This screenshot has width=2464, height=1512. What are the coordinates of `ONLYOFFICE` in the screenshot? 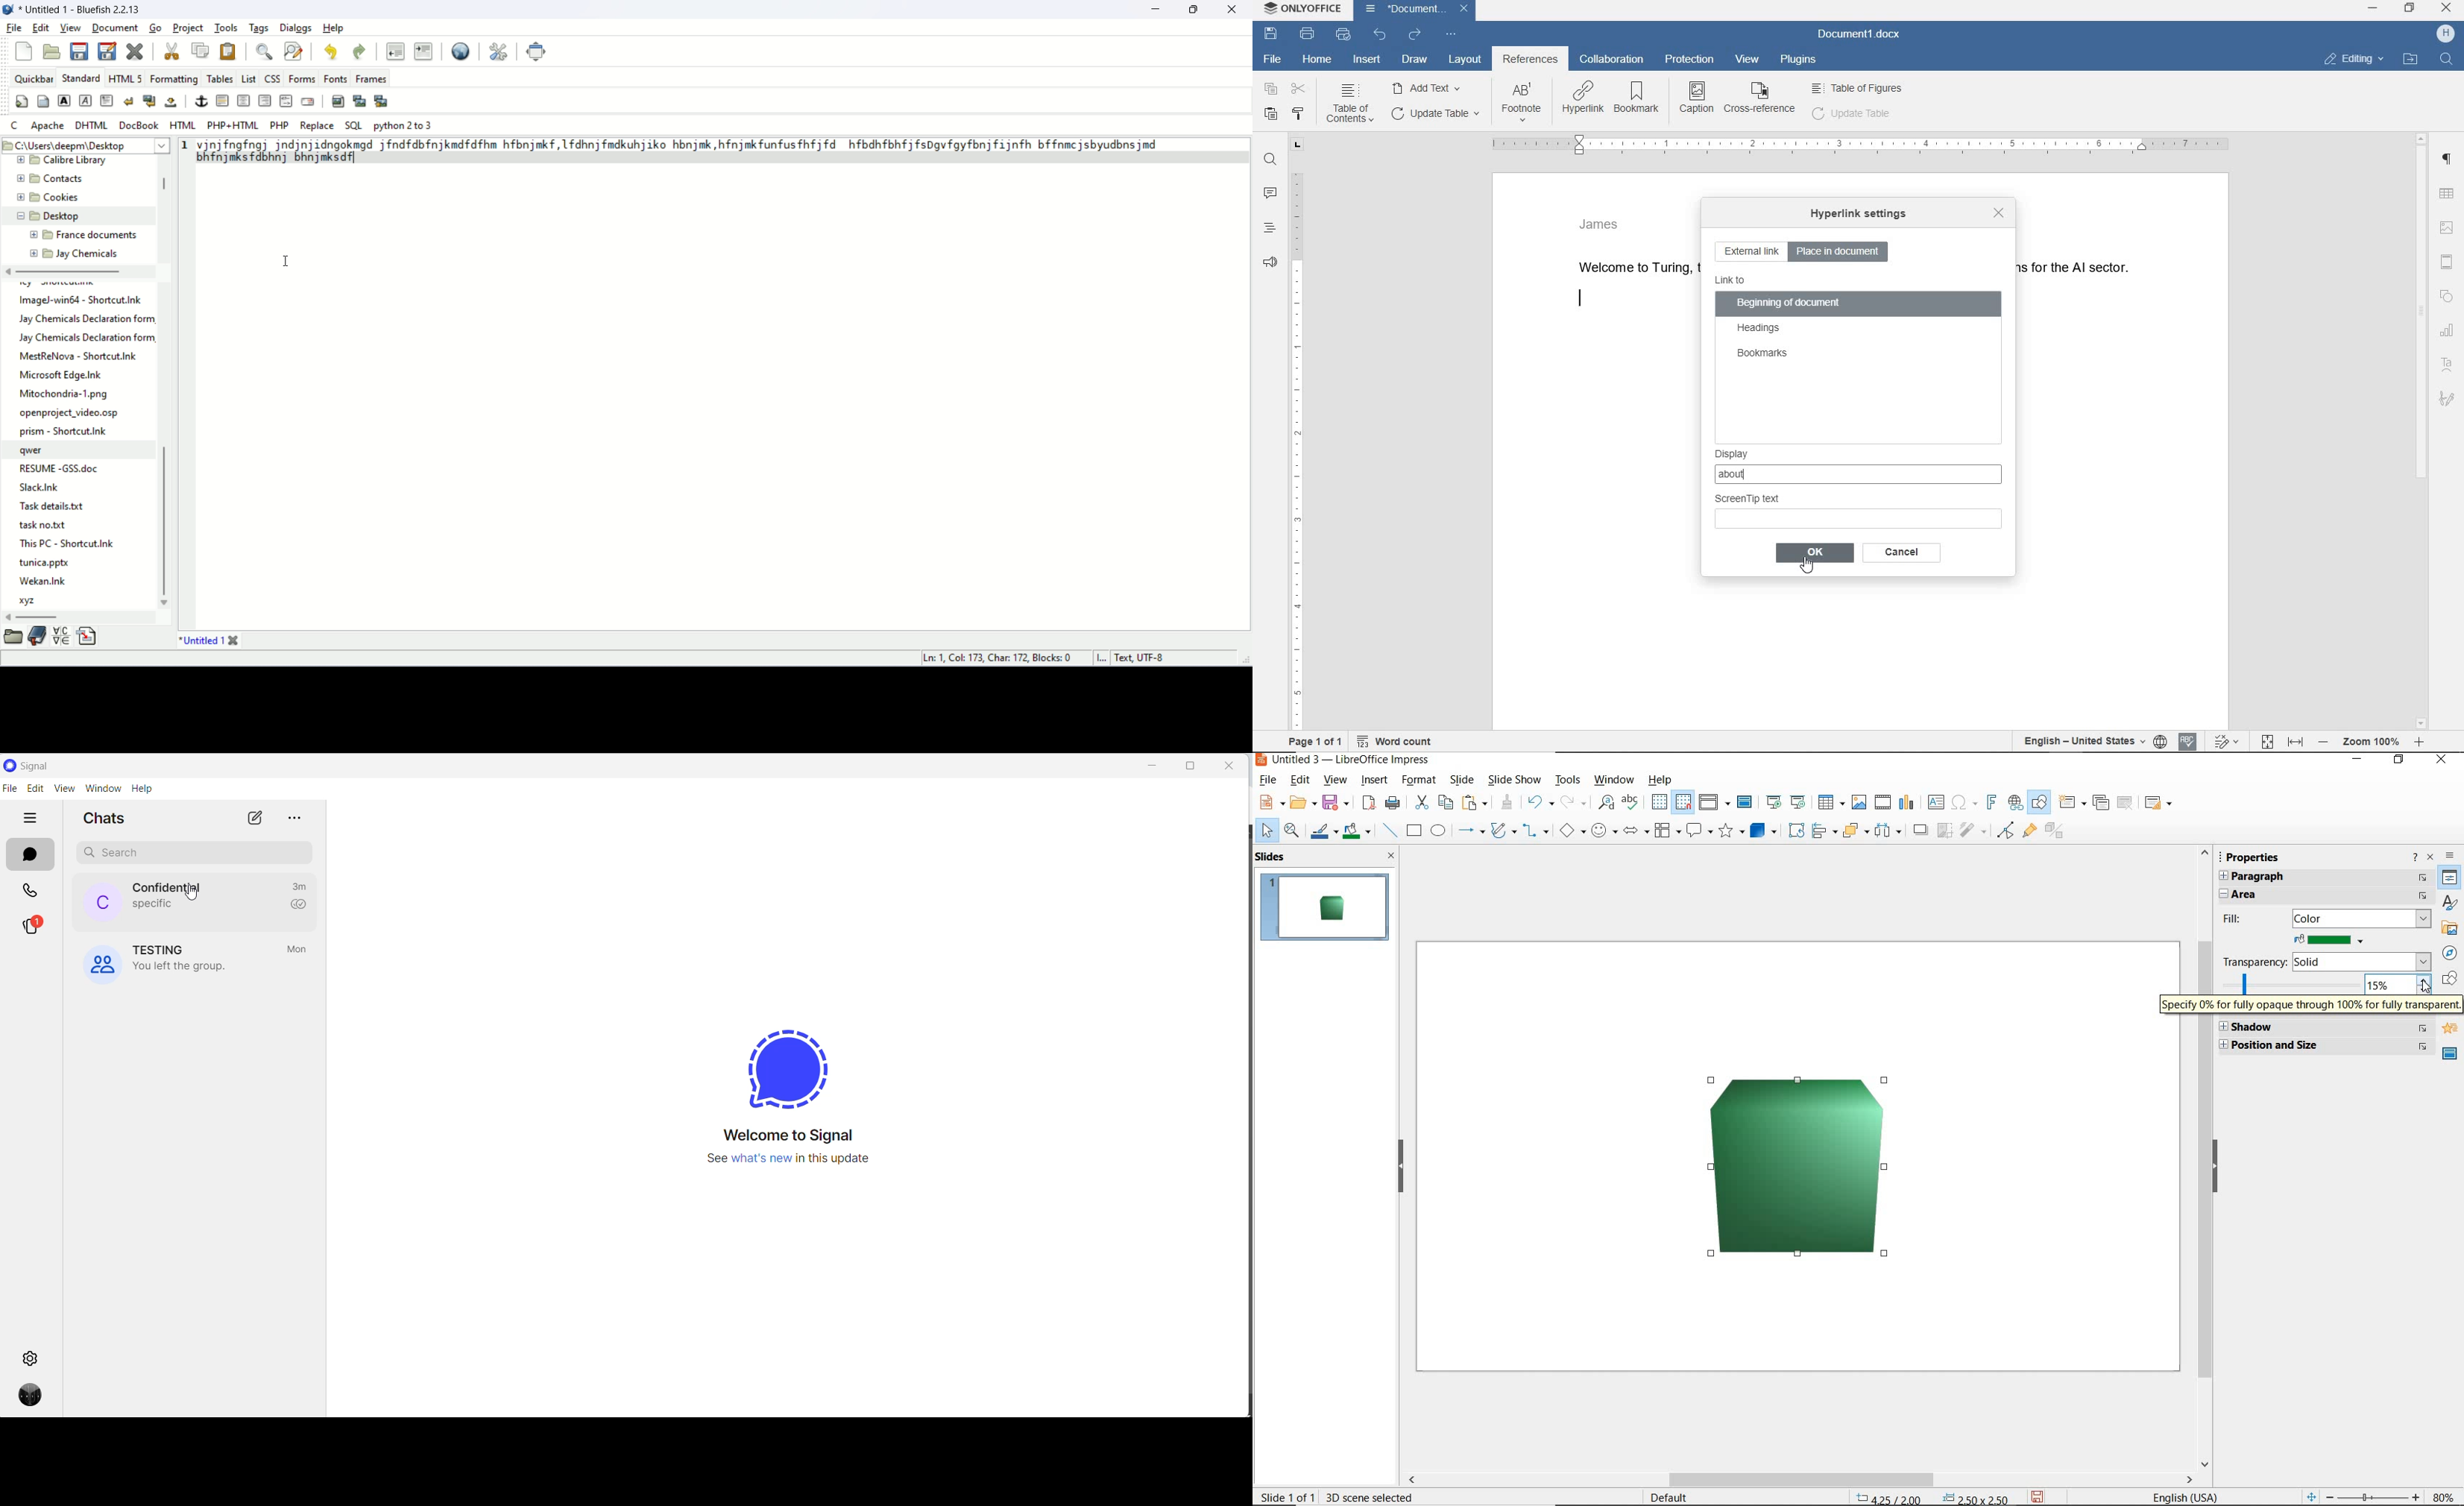 It's located at (1301, 9).